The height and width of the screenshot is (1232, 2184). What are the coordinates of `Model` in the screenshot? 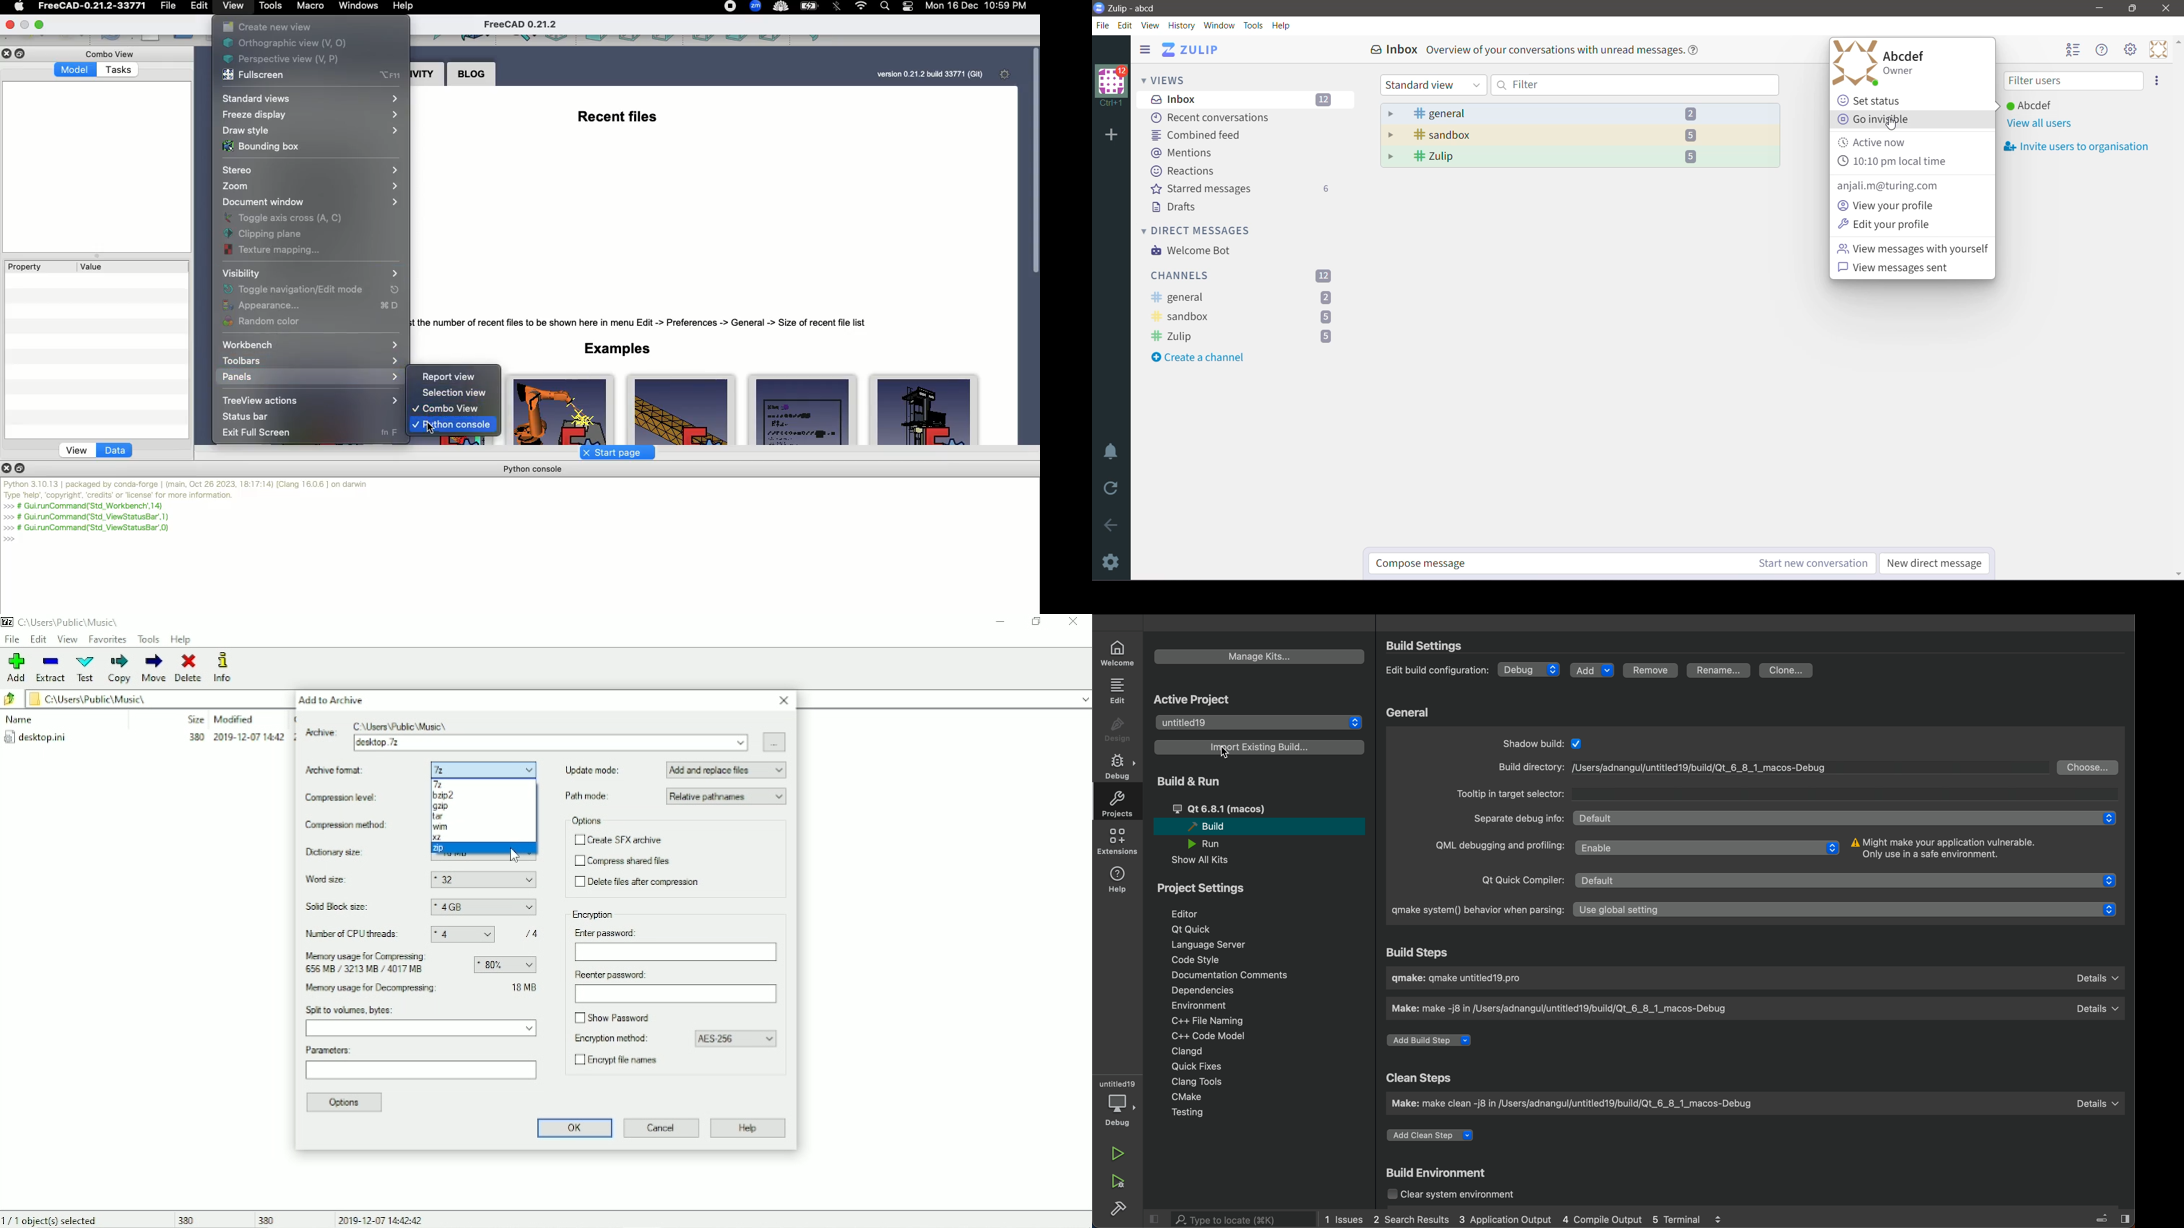 It's located at (76, 69).